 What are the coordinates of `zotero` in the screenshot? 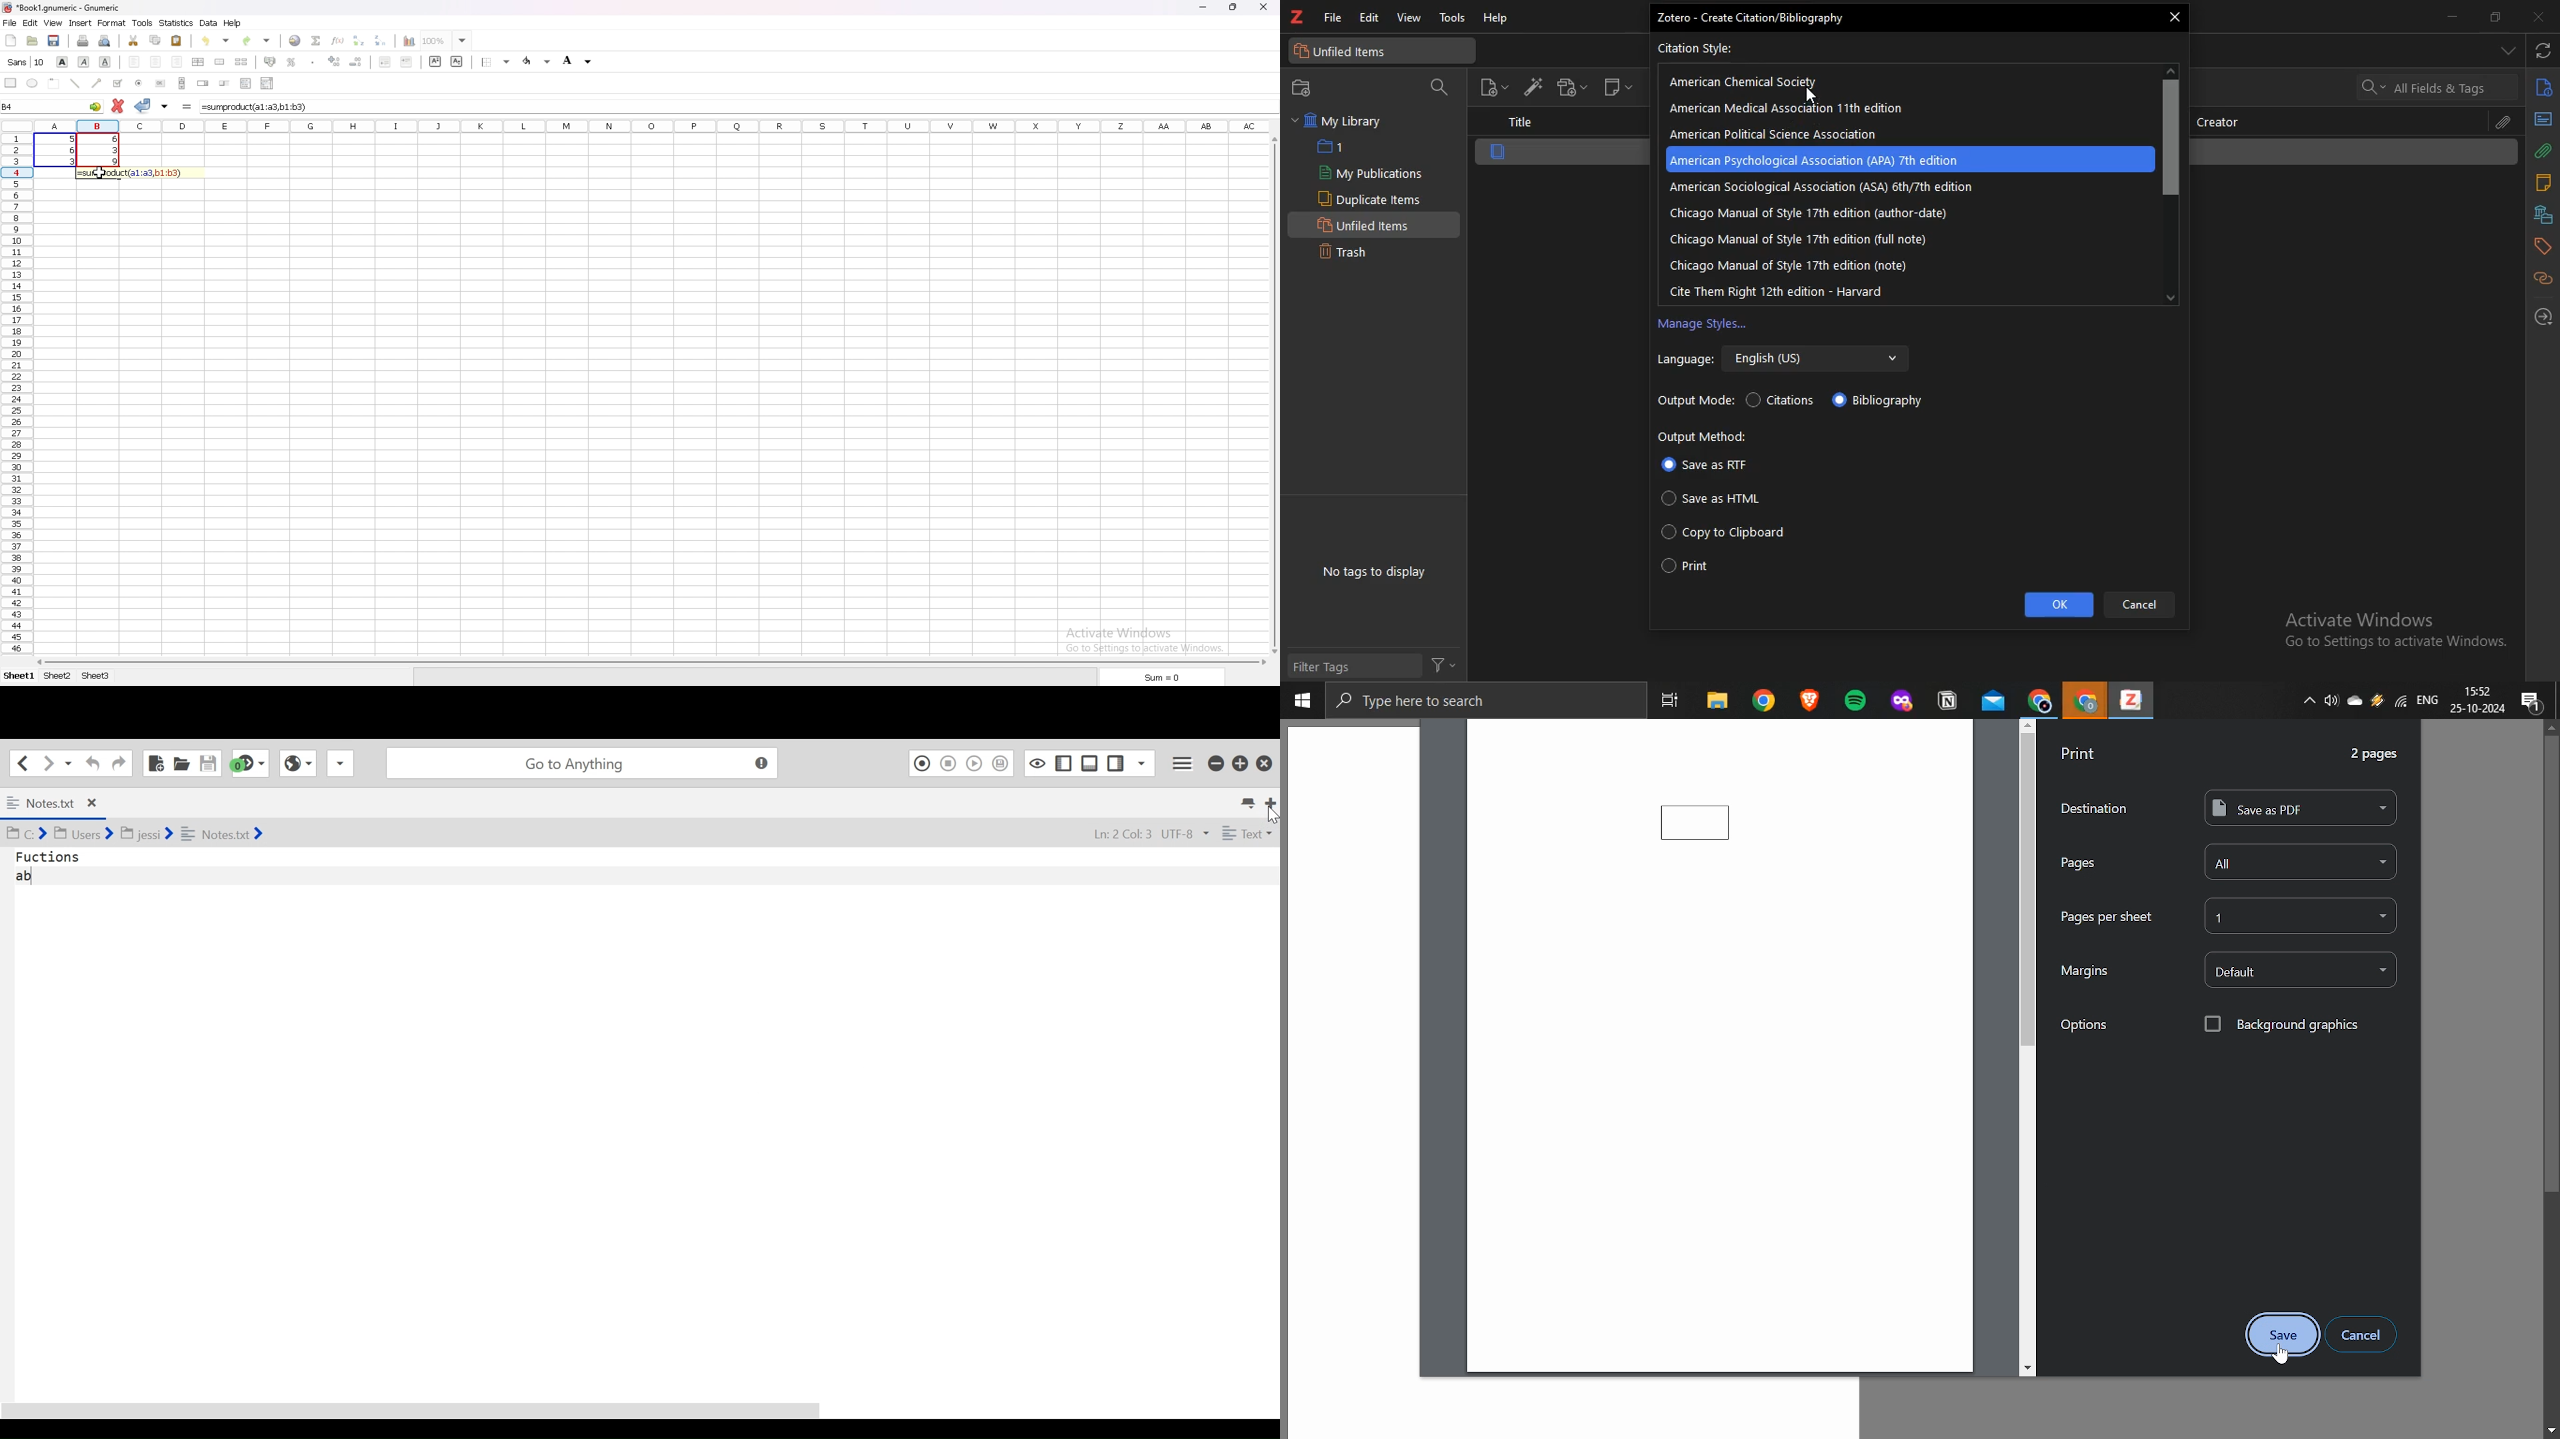 It's located at (1298, 18).